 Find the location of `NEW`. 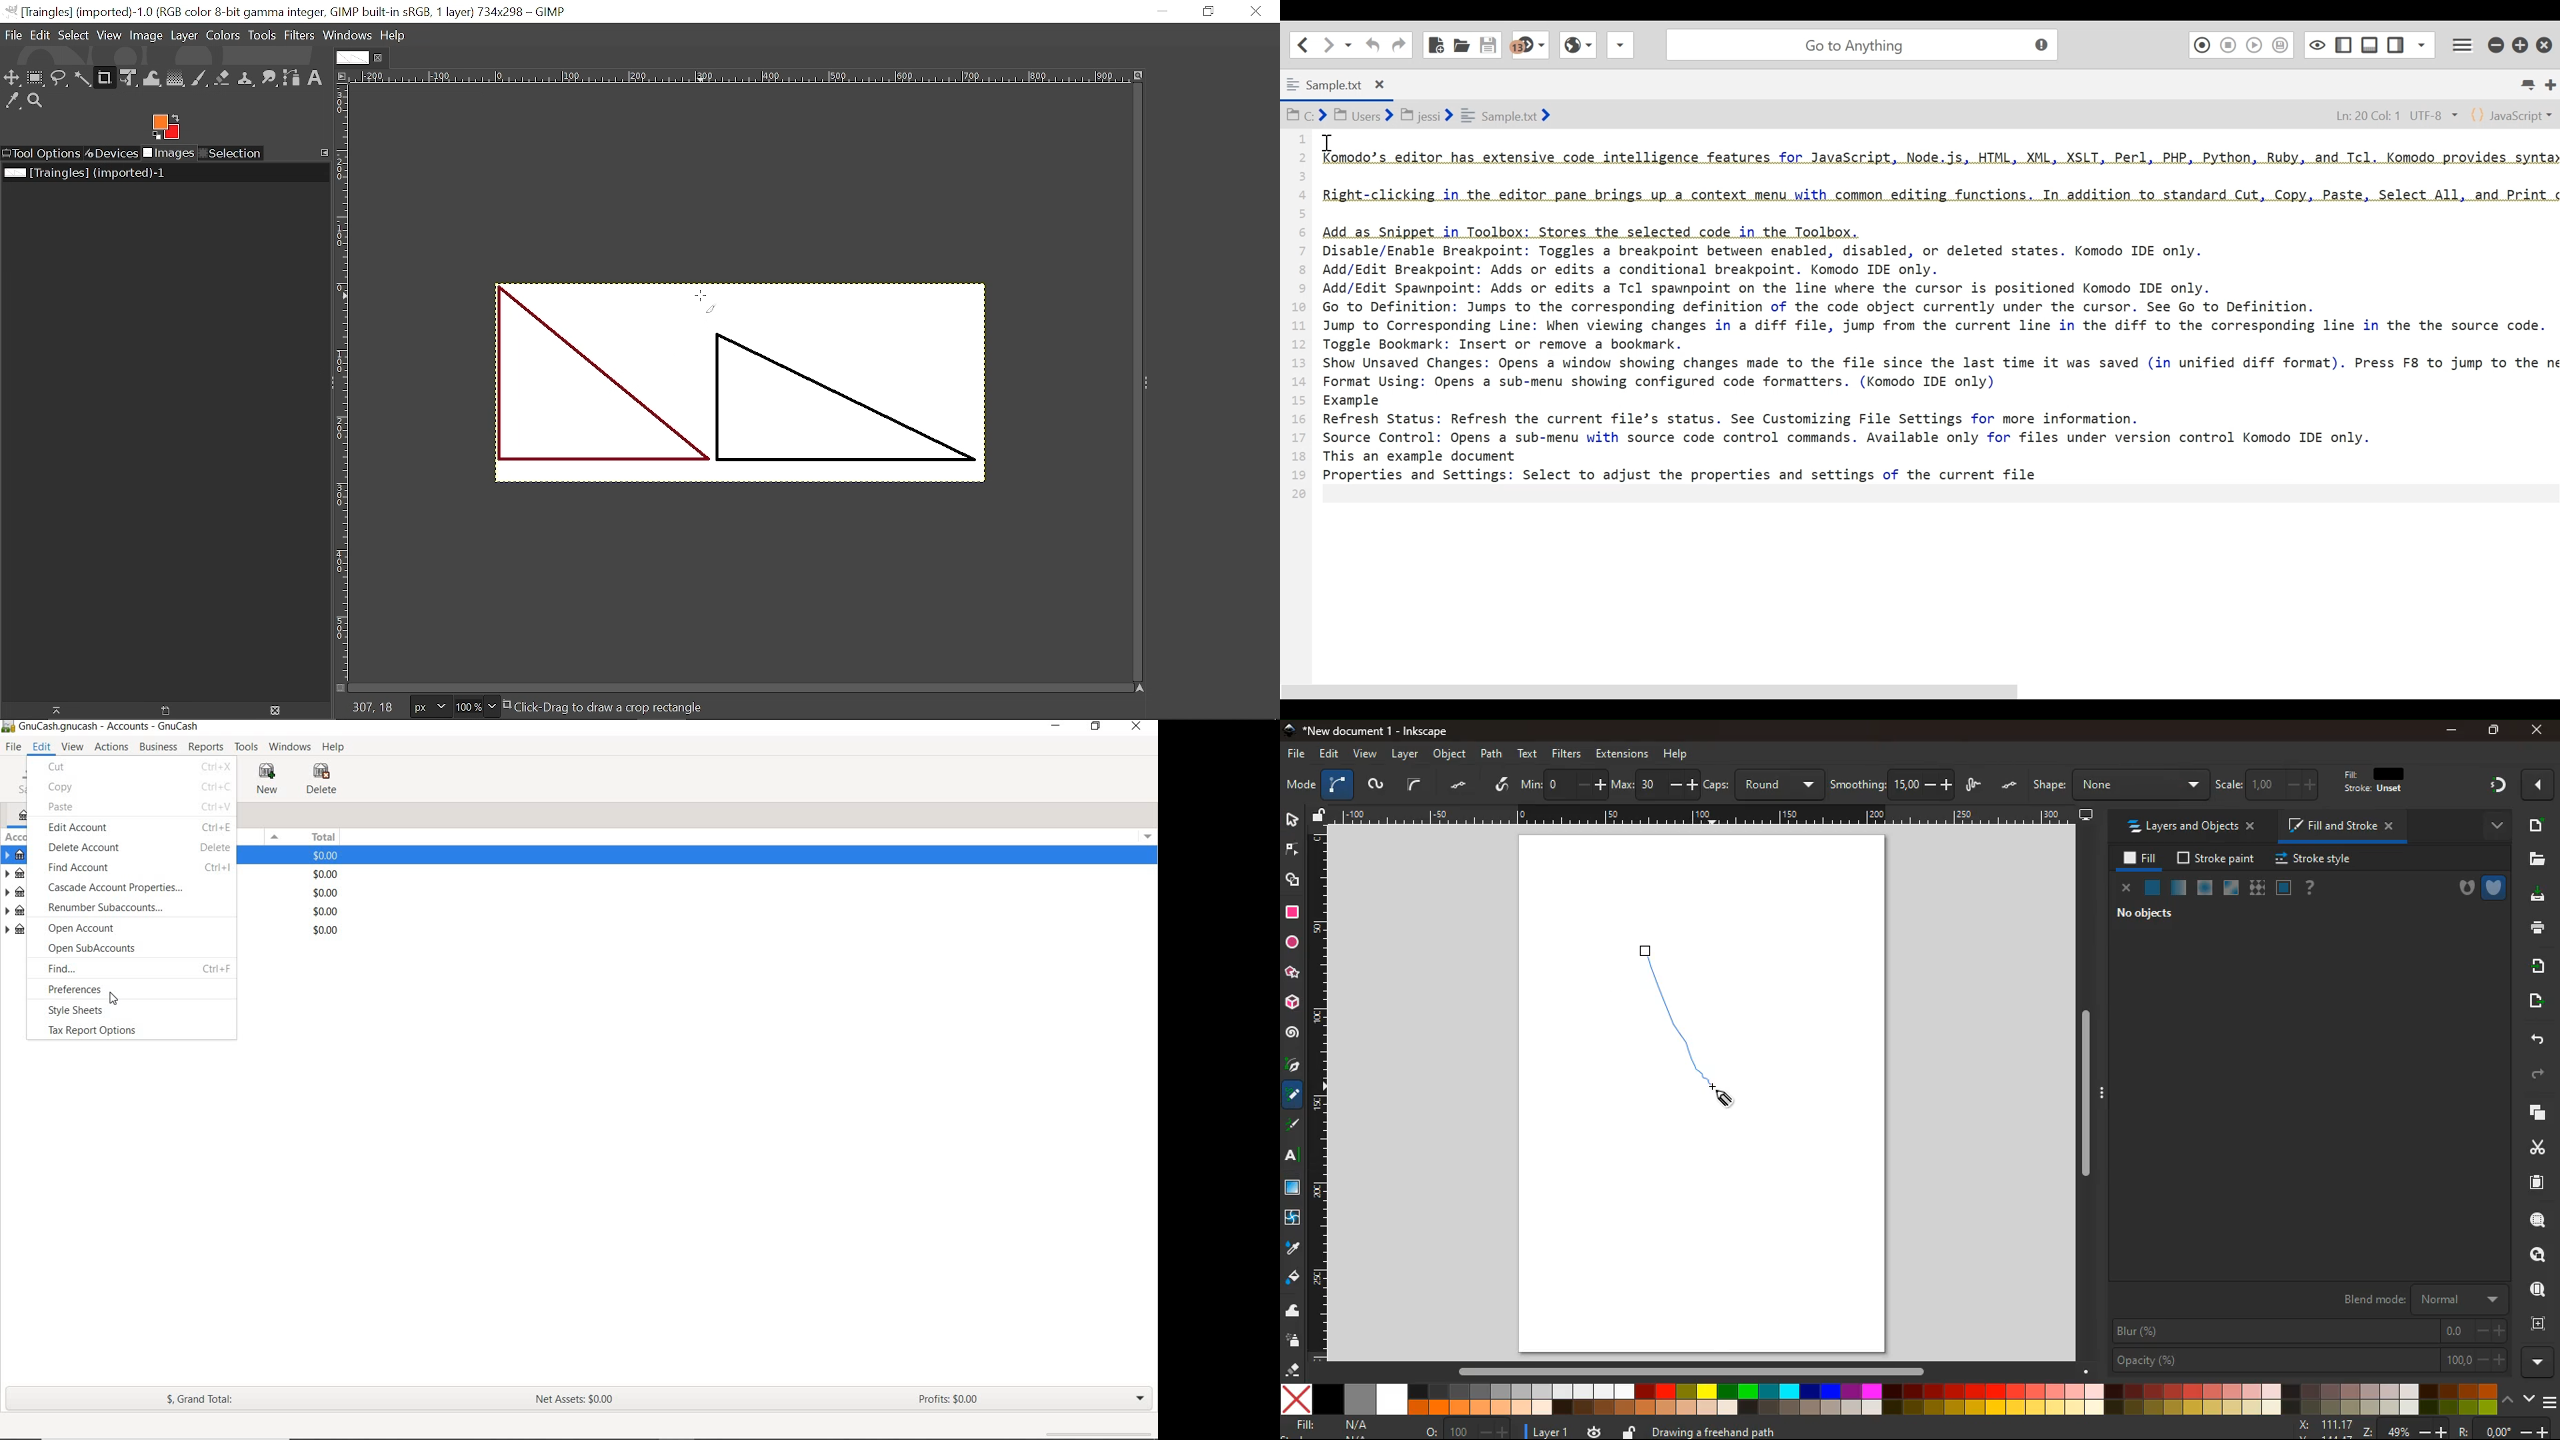

NEW is located at coordinates (266, 780).